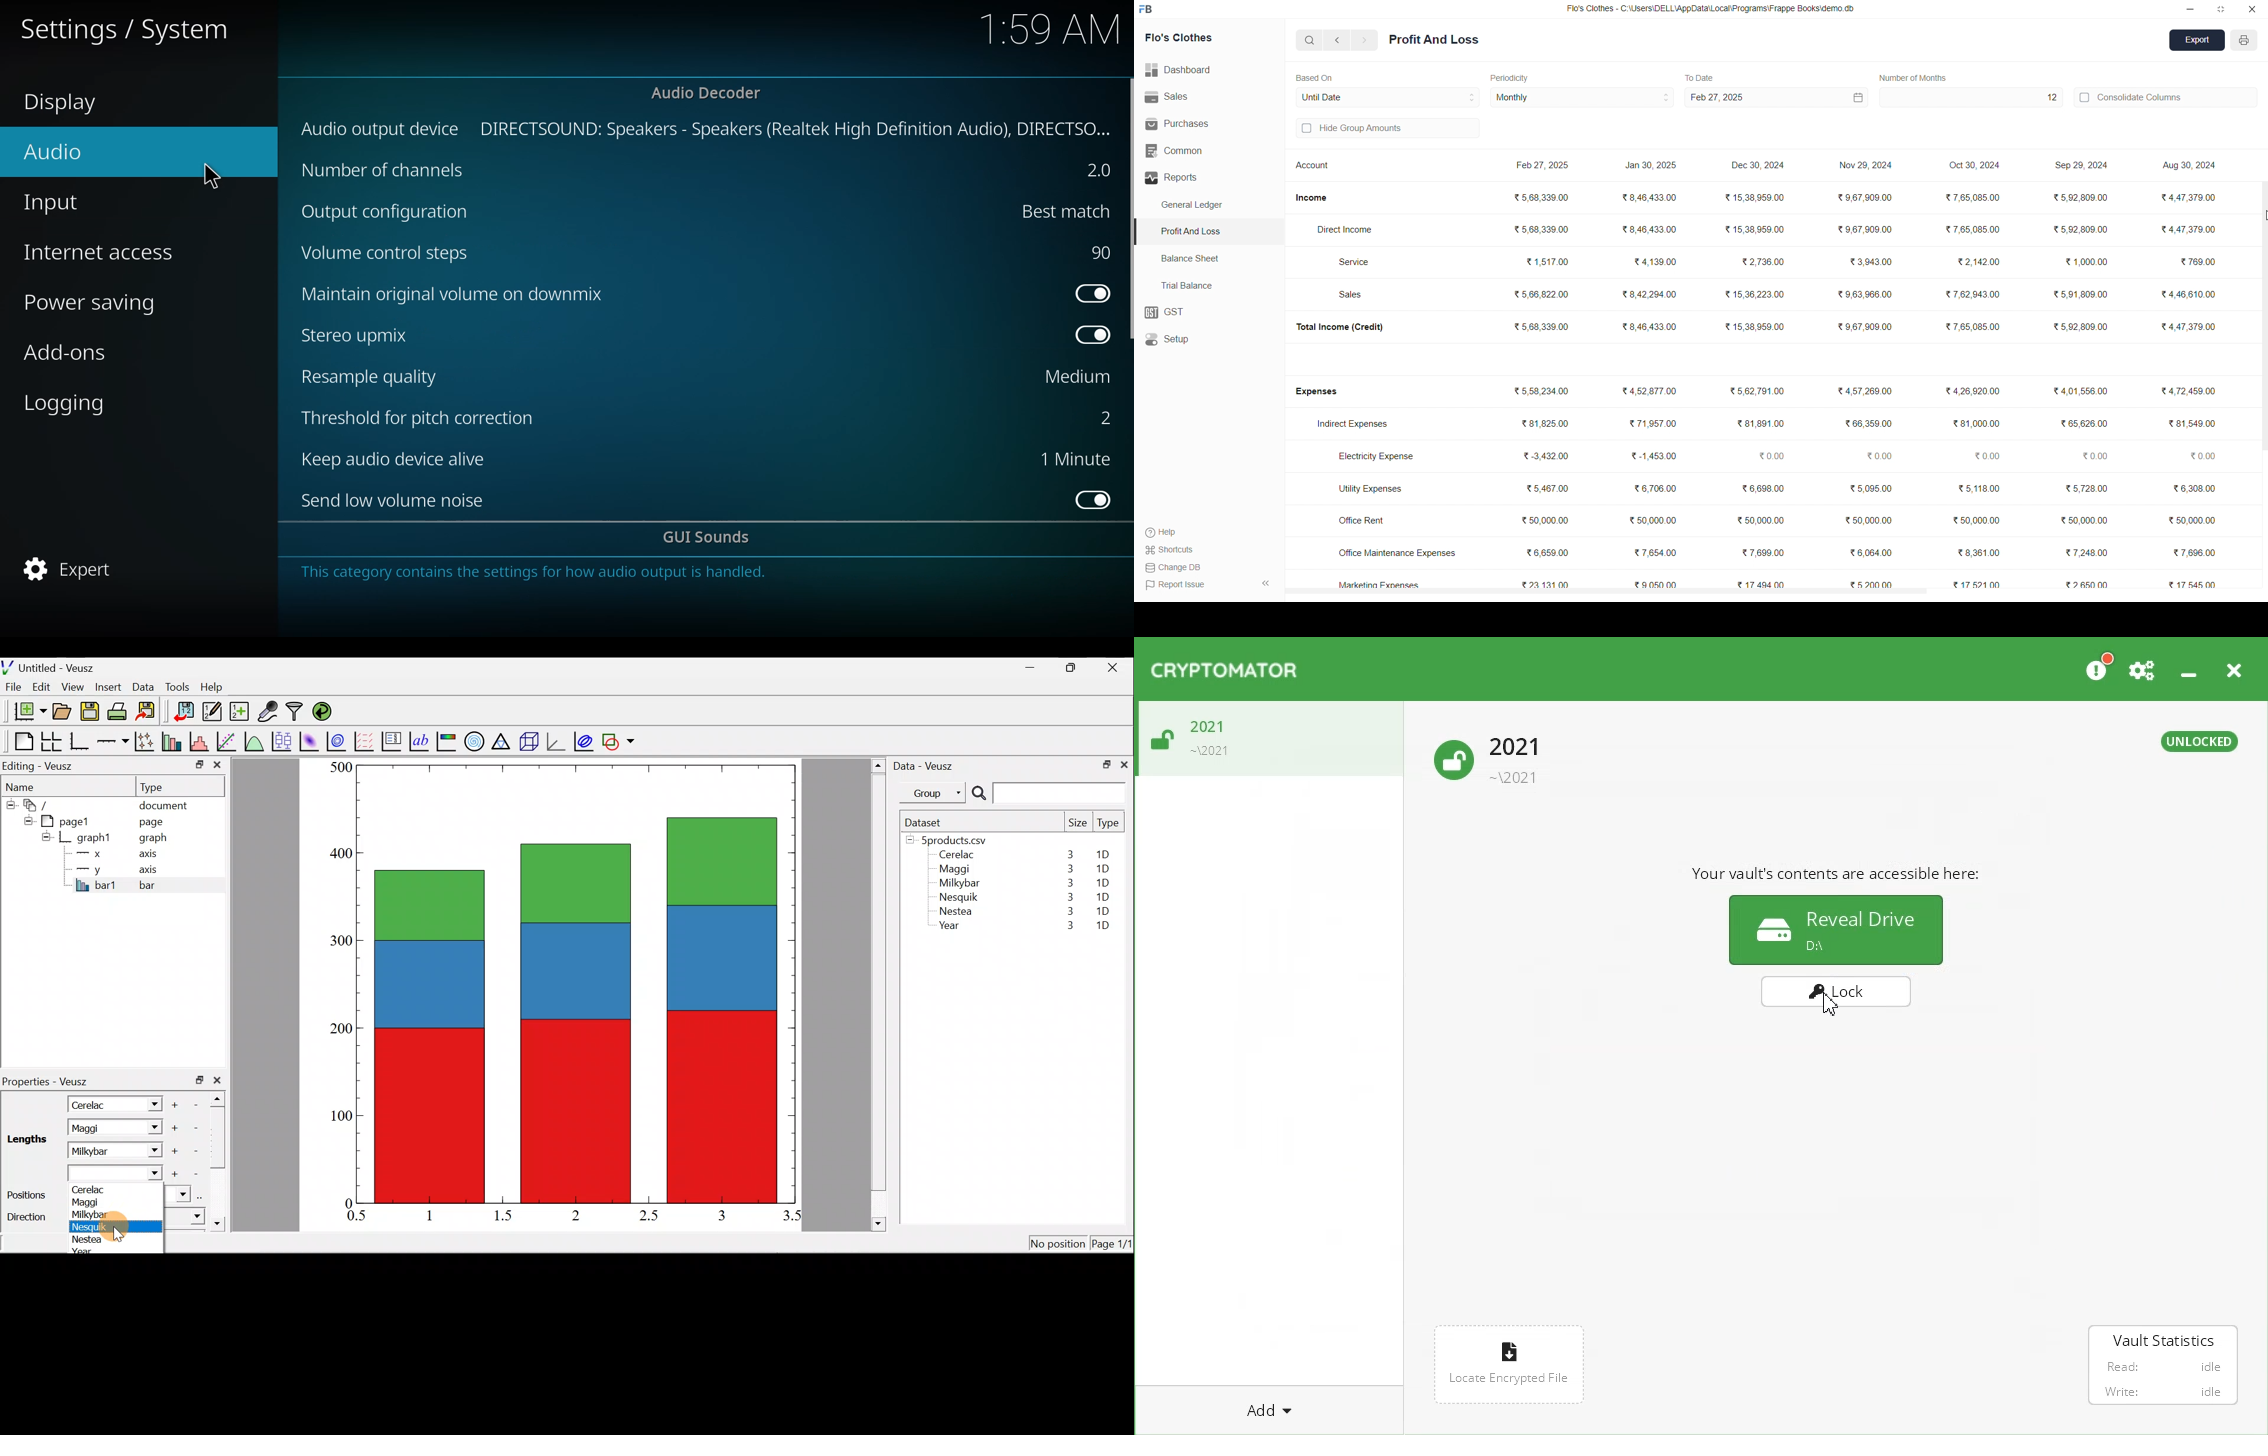  I want to click on Add another item, so click(177, 1104).